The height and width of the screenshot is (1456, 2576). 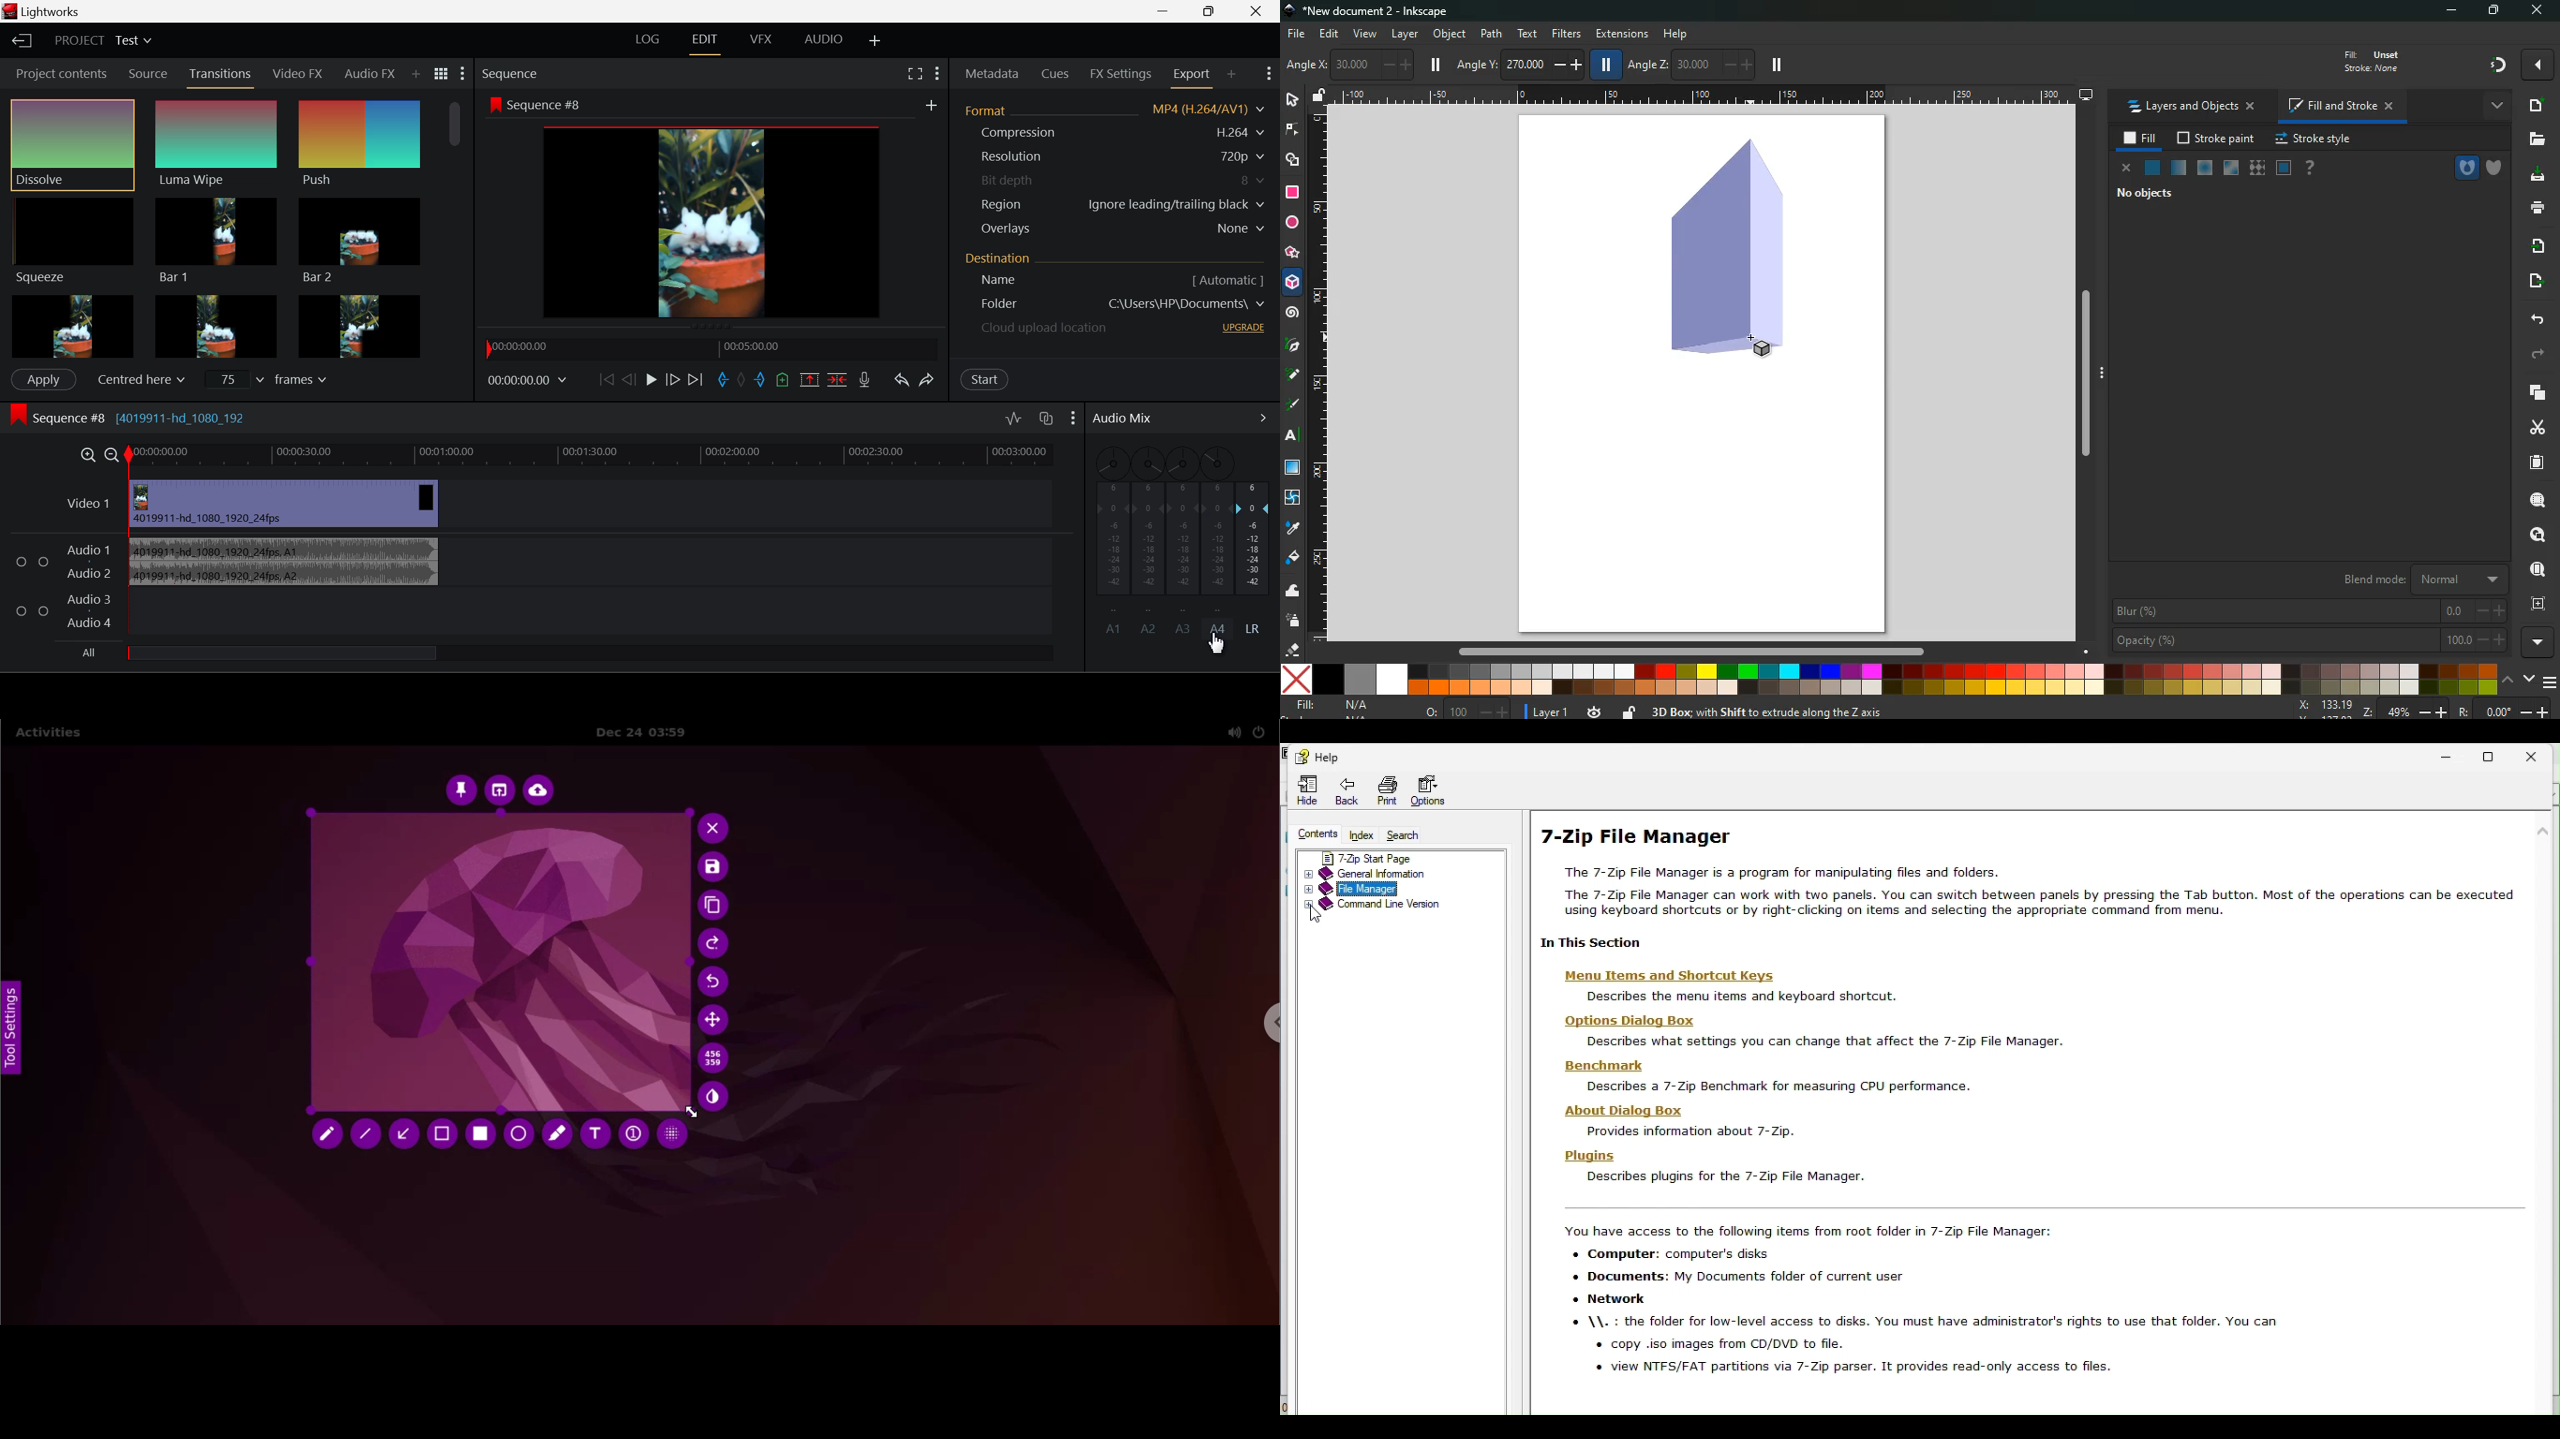 I want to click on gradient, so click(x=2499, y=64).